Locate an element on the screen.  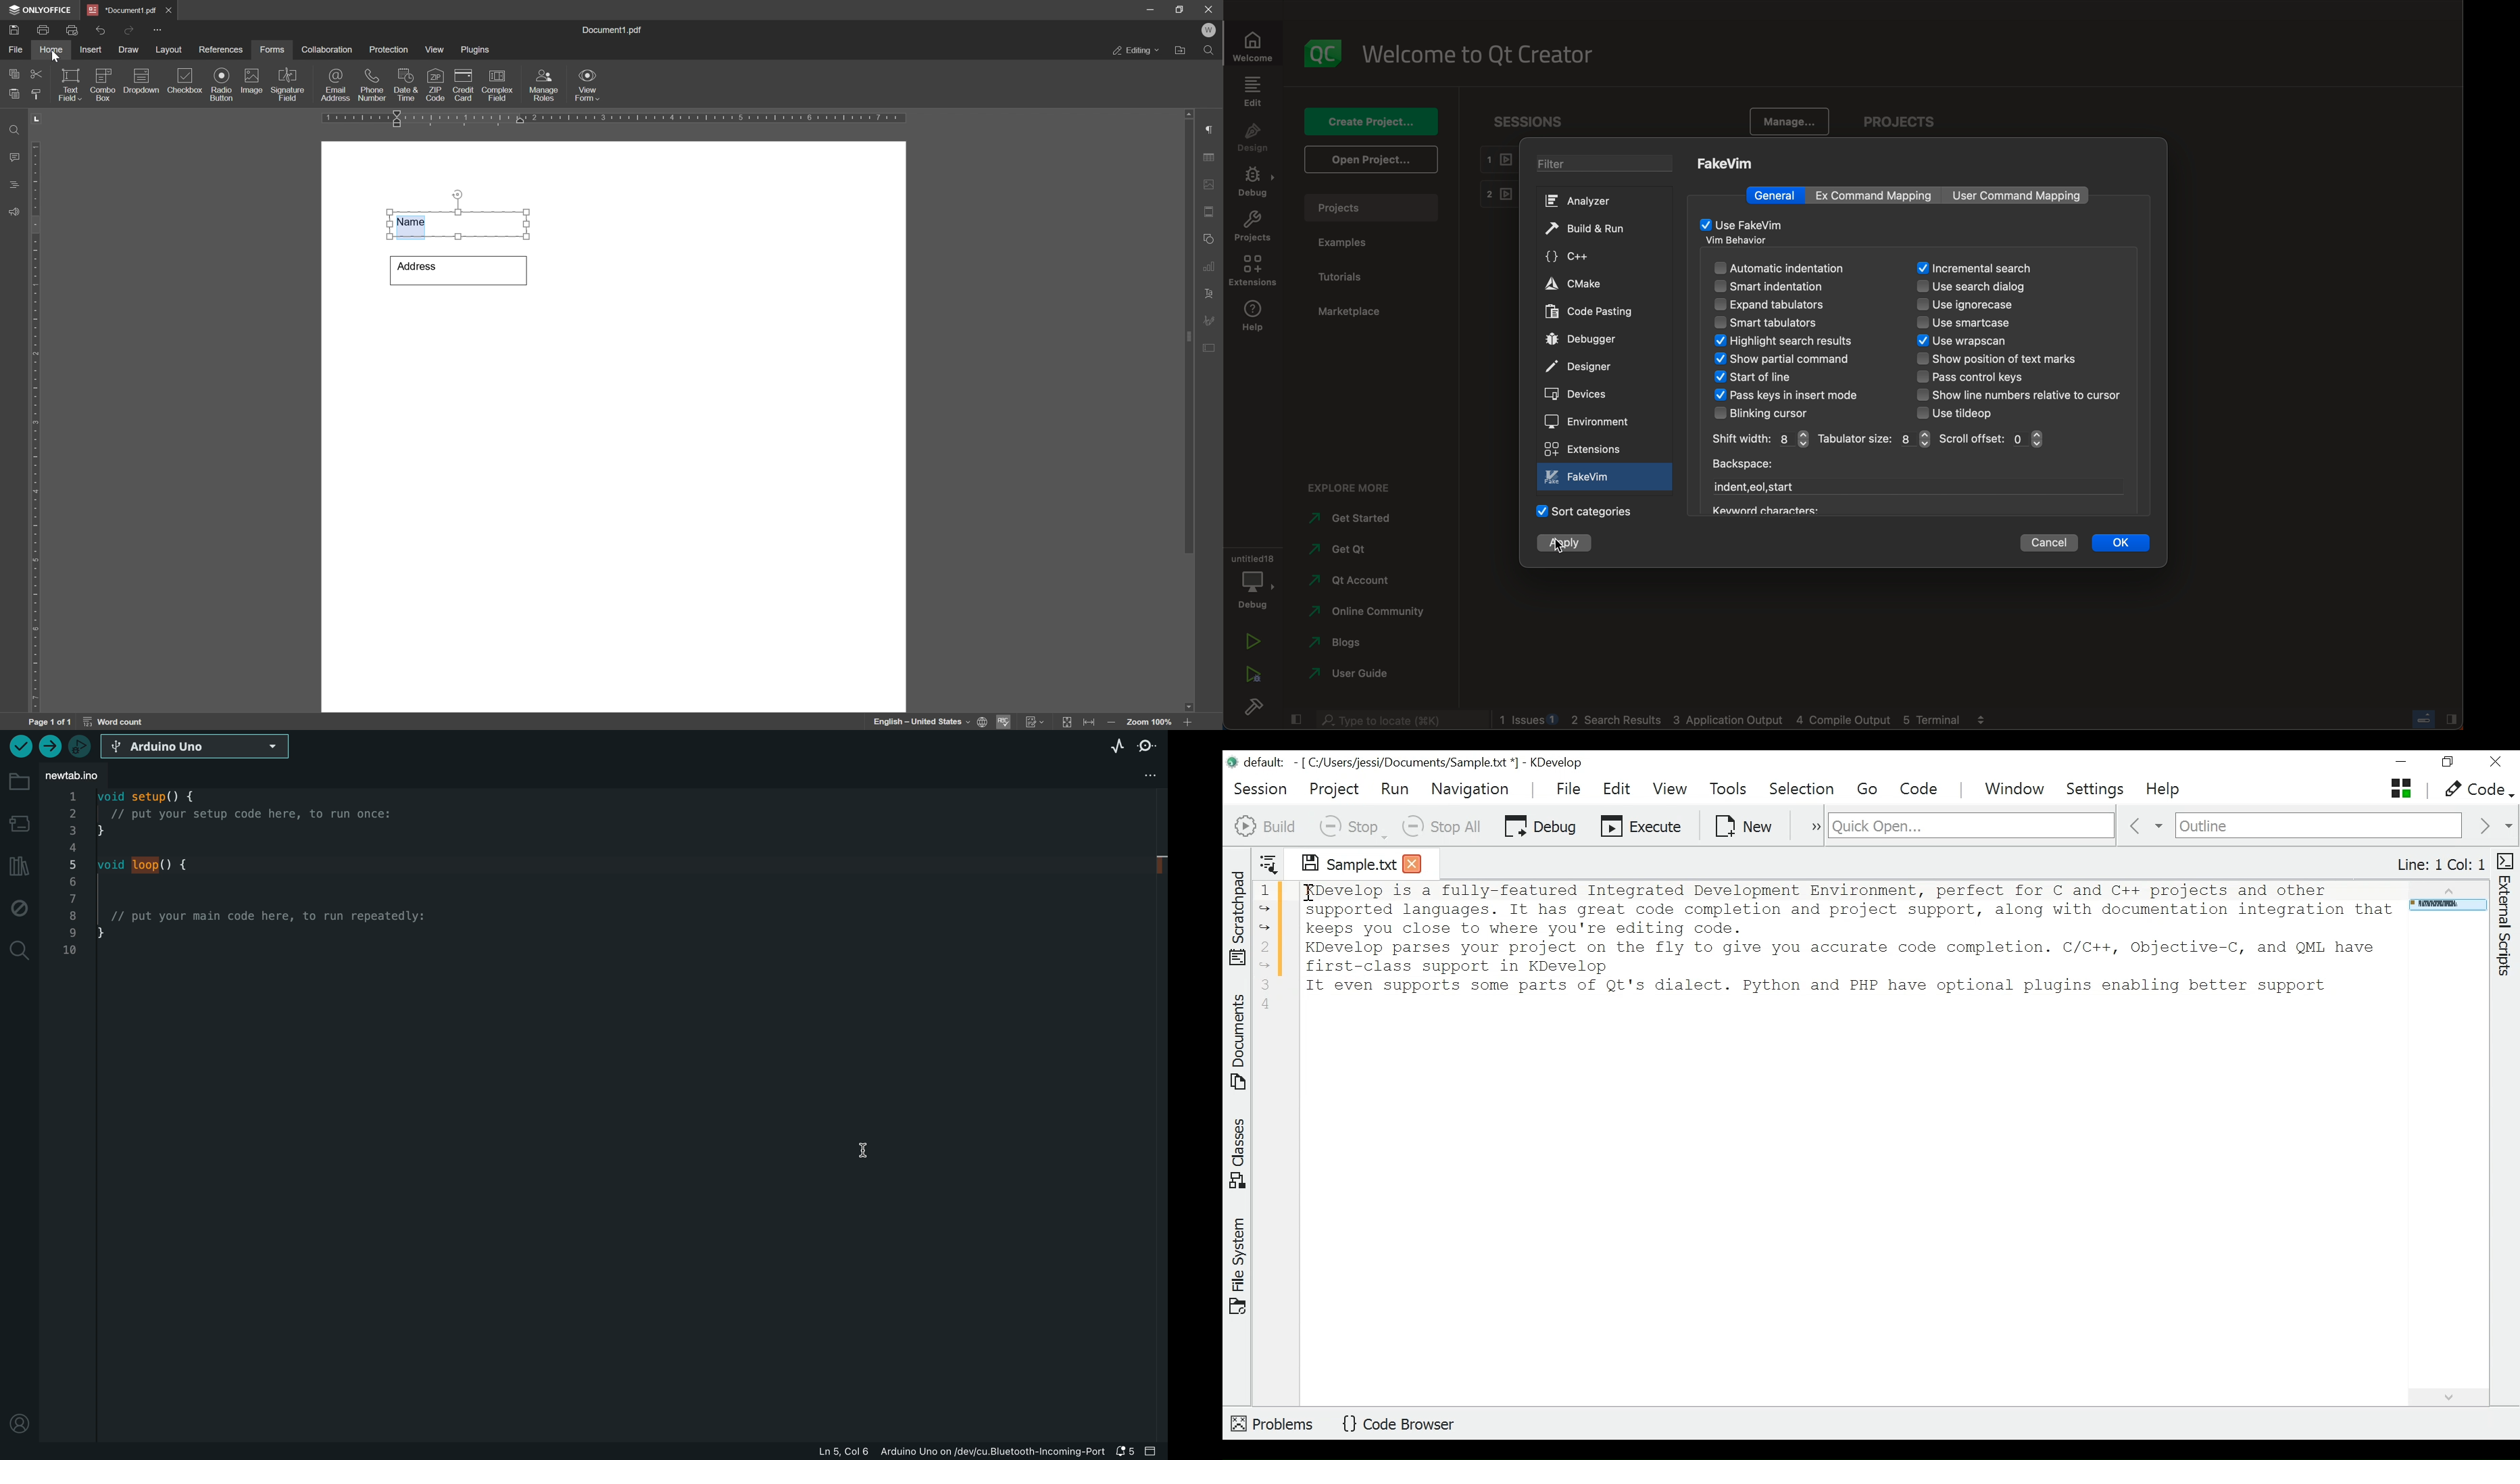
Address is located at coordinates (457, 269).